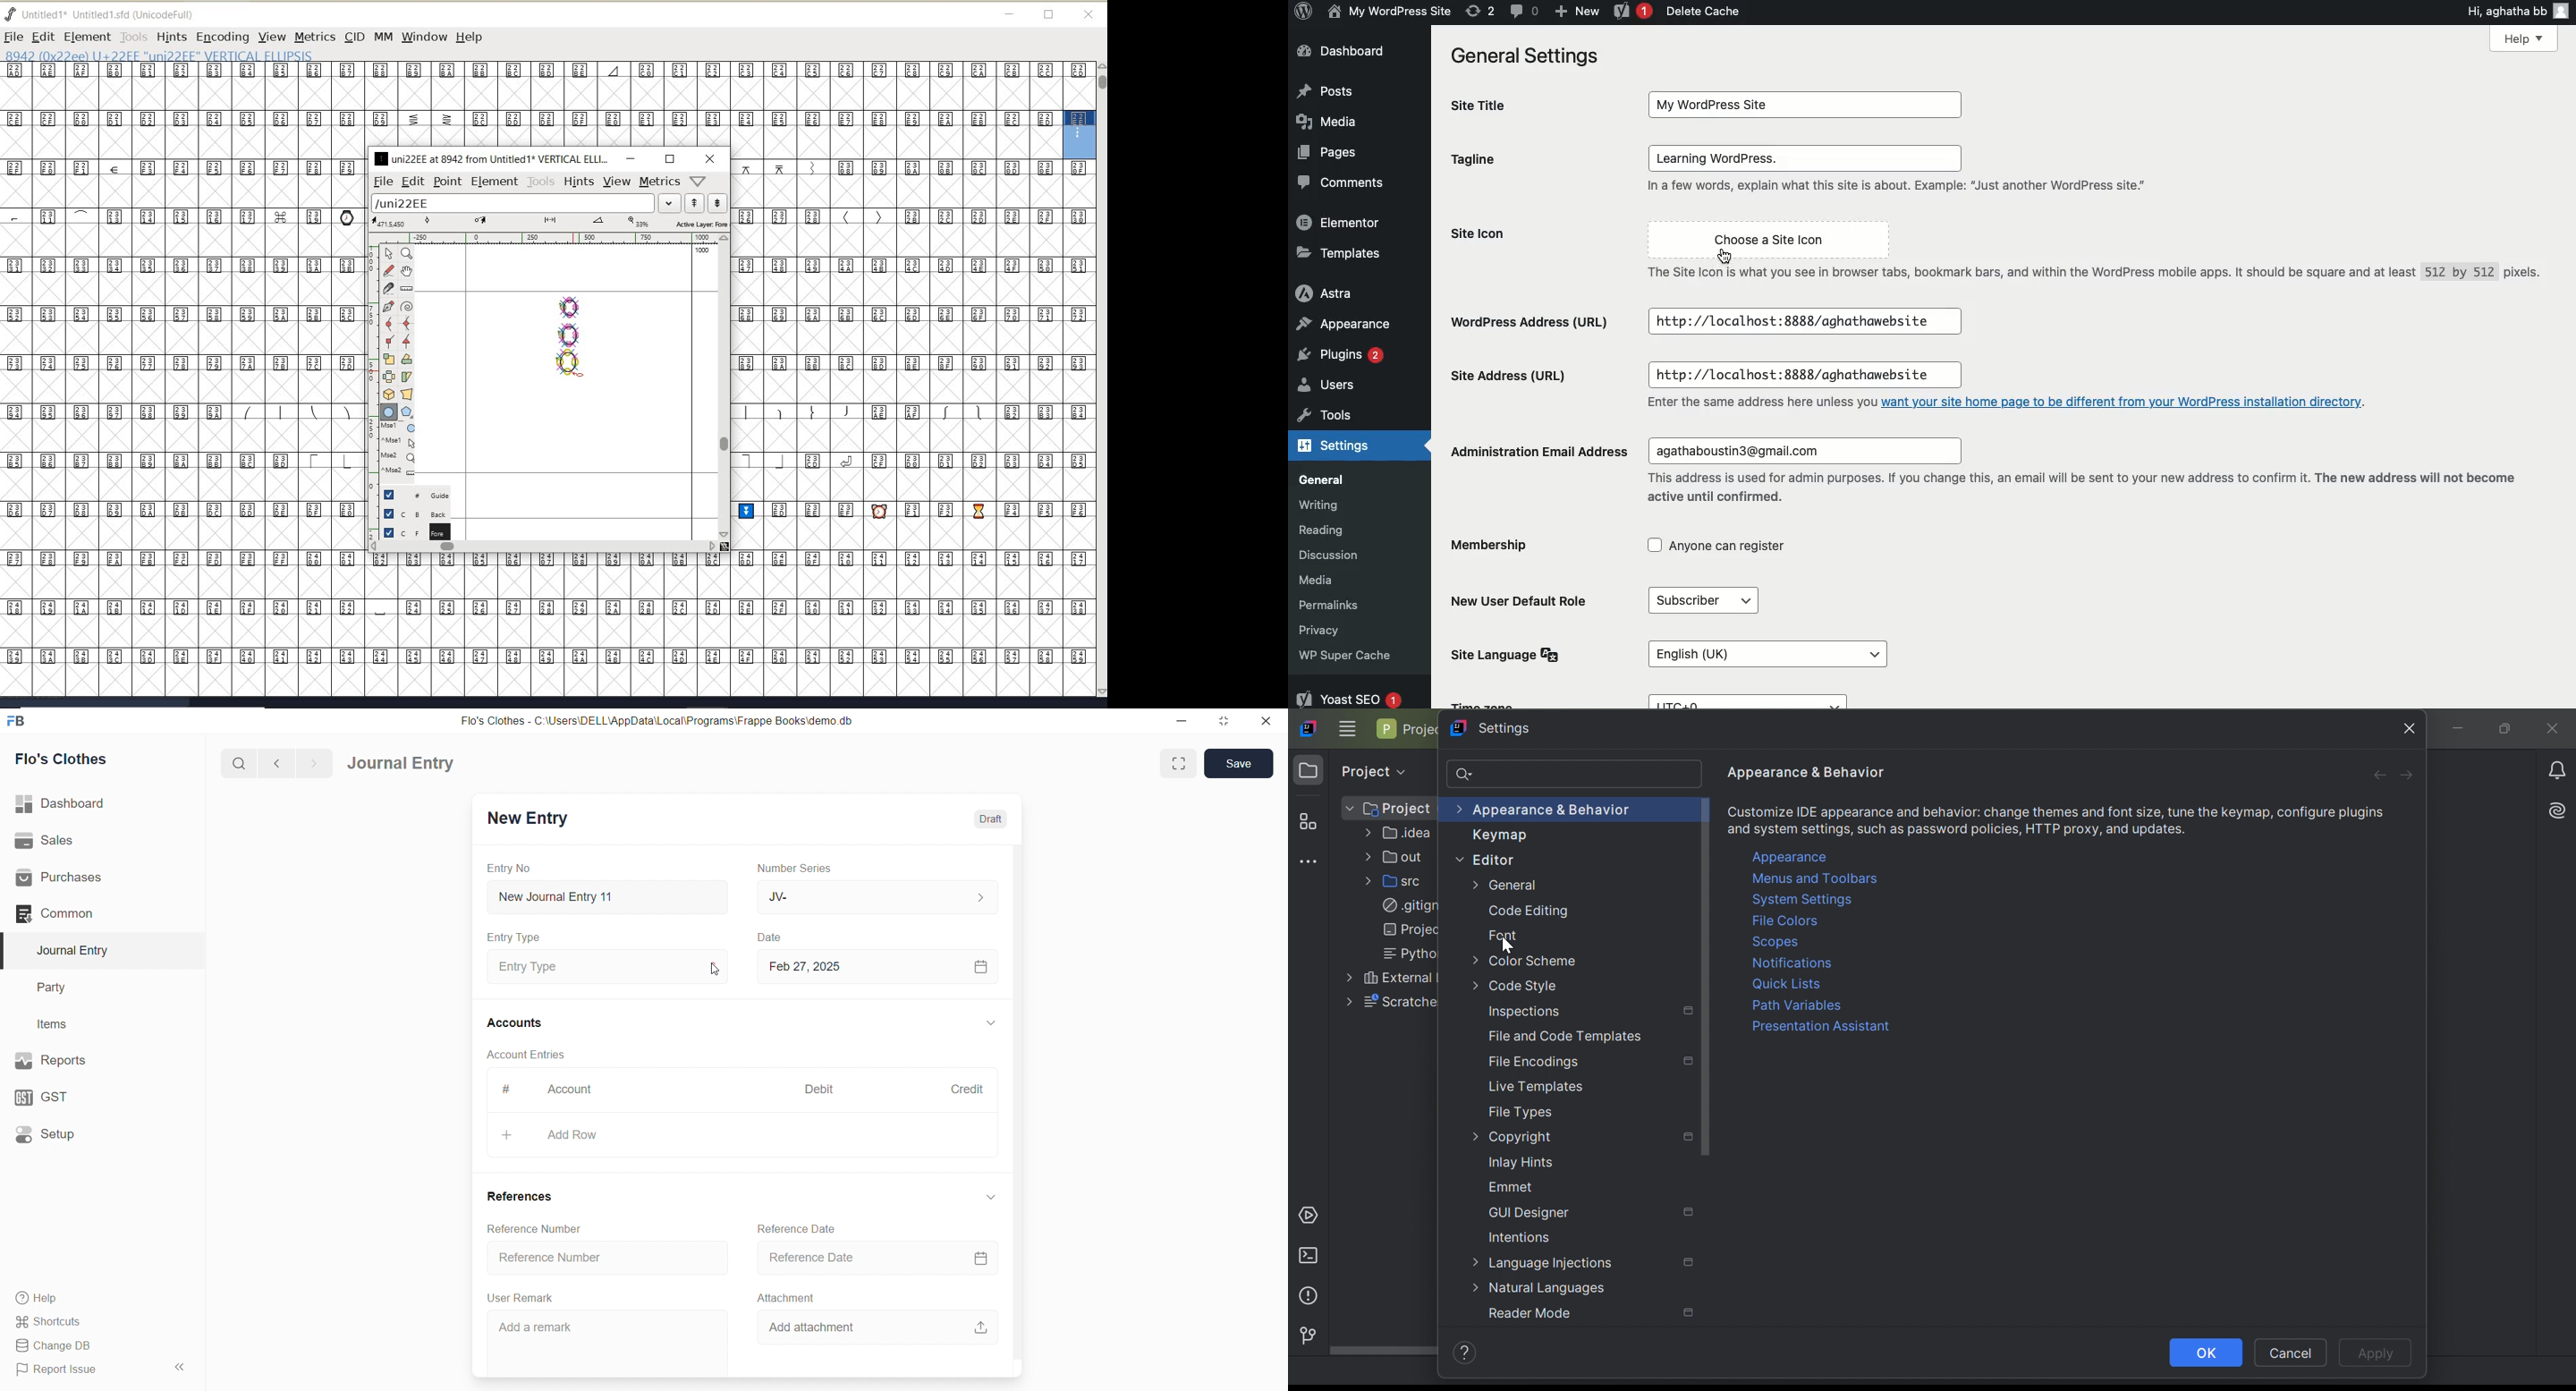 This screenshot has width=2576, height=1400. Describe the element at coordinates (527, 1053) in the screenshot. I see `Account Entries` at that location.